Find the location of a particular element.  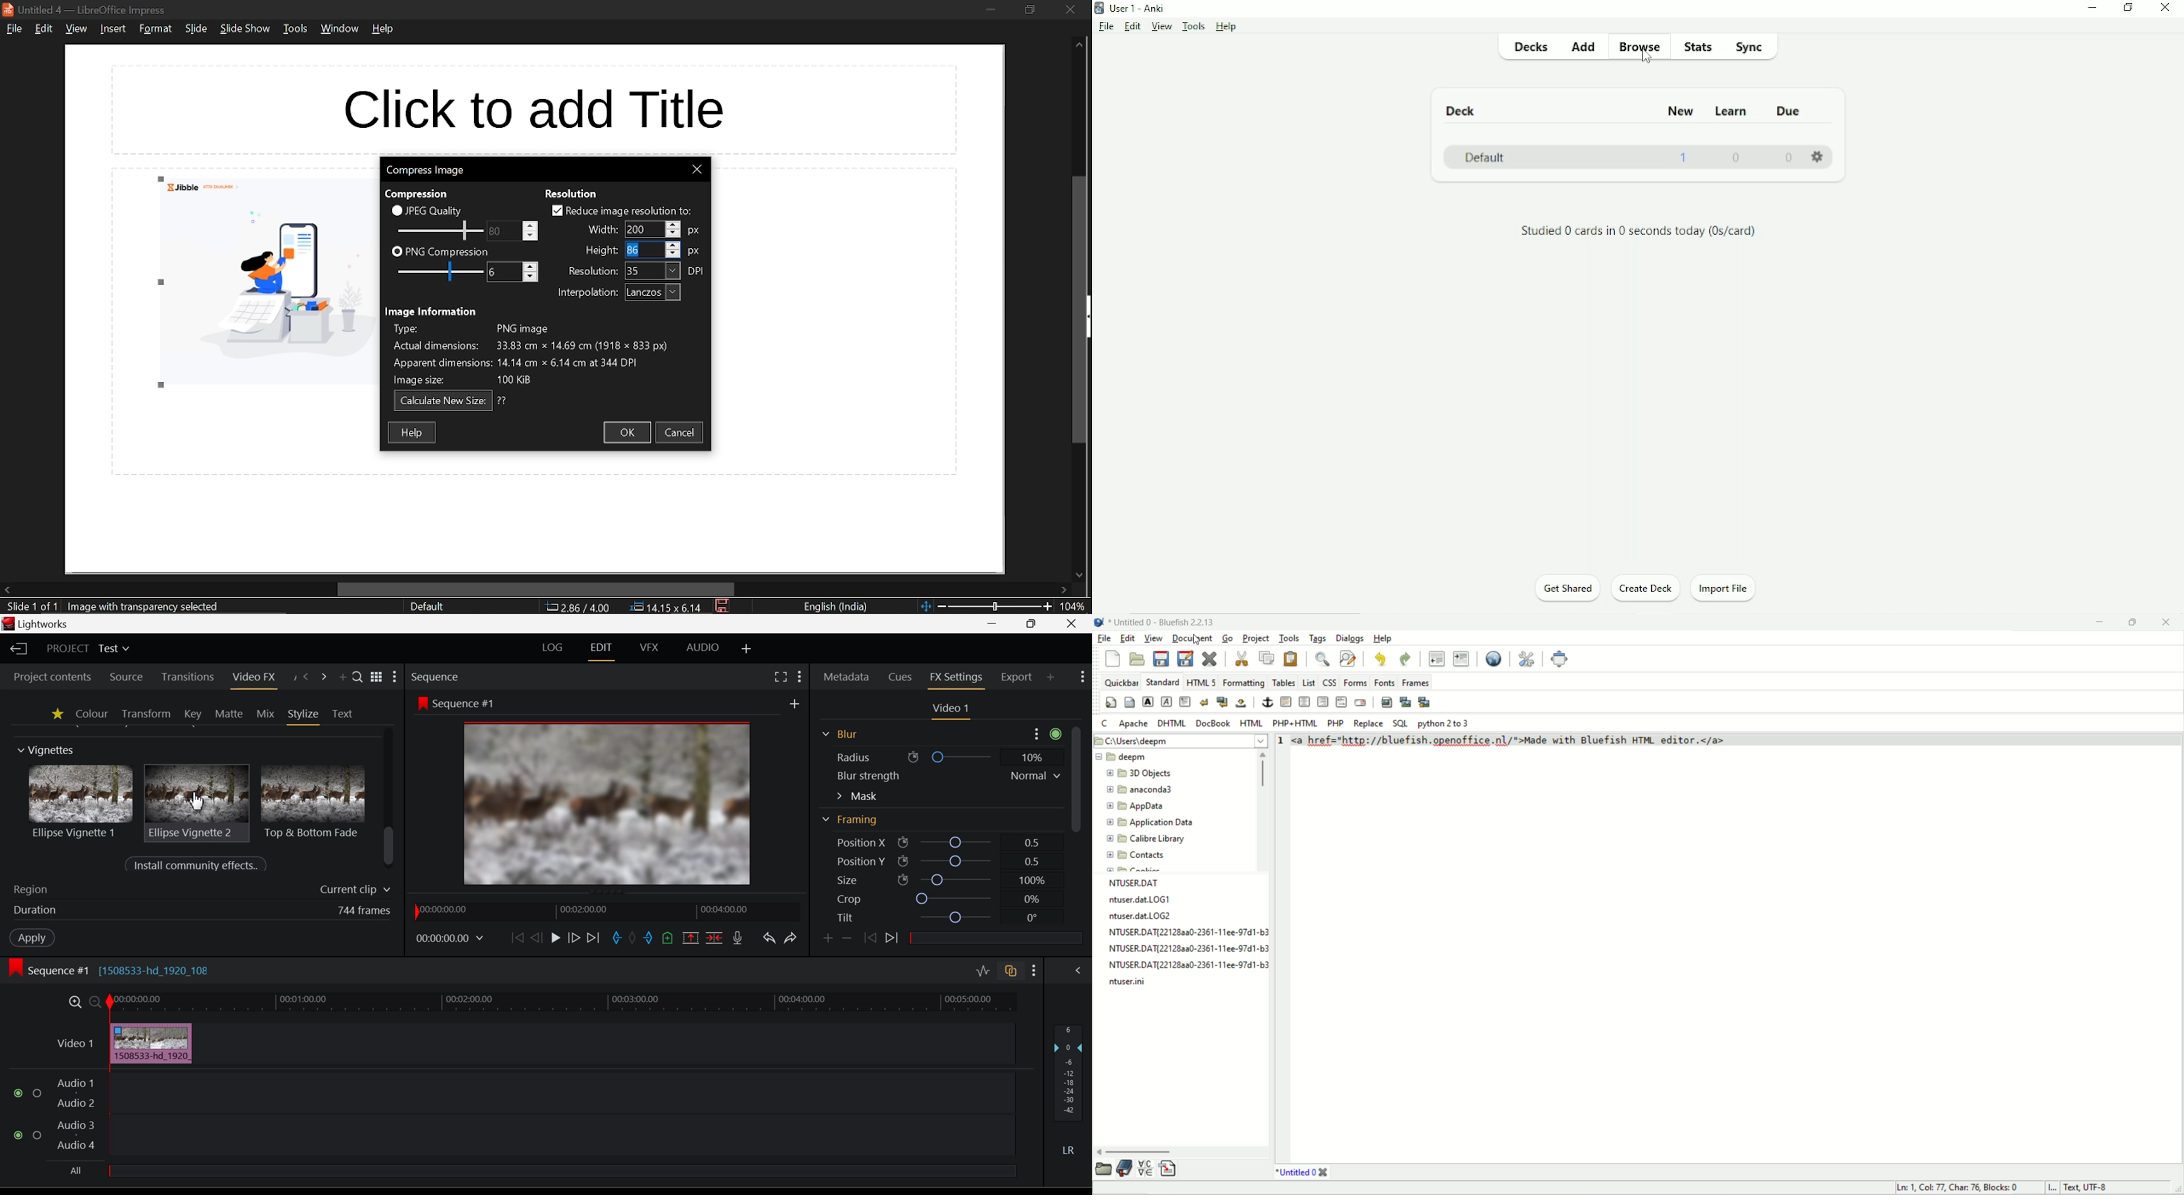

paragraph is located at coordinates (1186, 702).